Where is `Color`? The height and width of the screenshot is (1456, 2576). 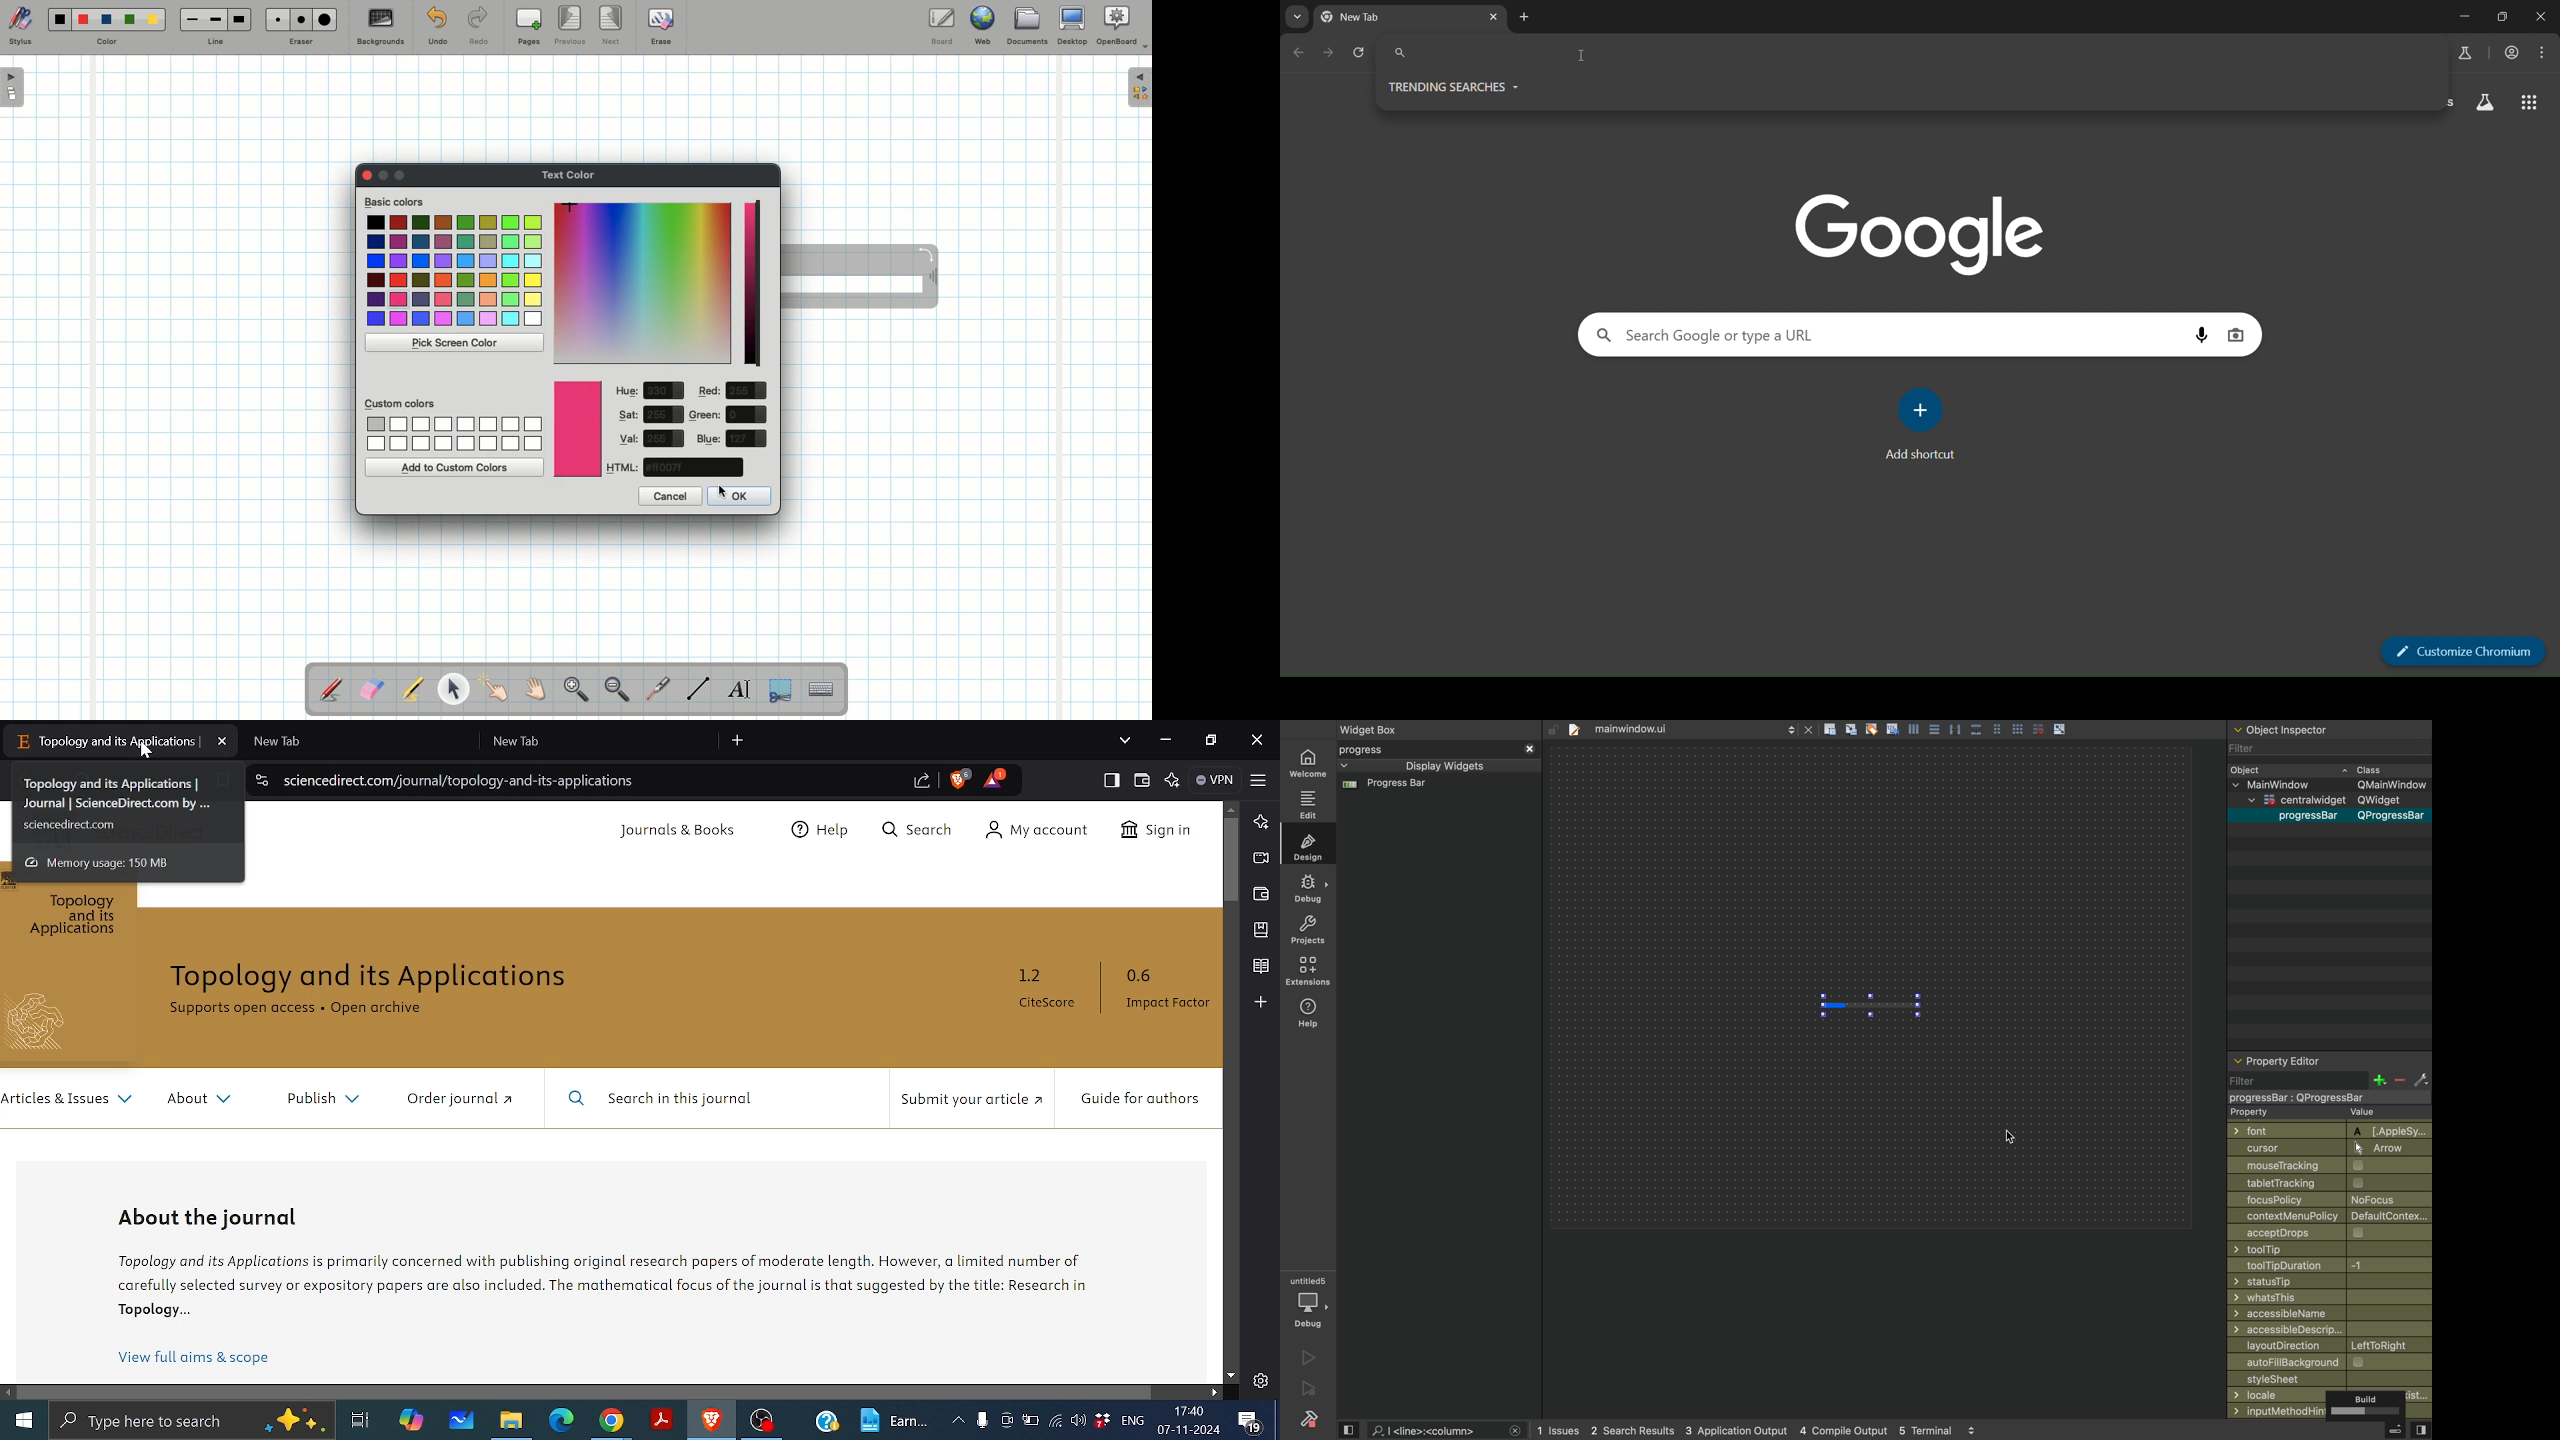
Color is located at coordinates (105, 42).